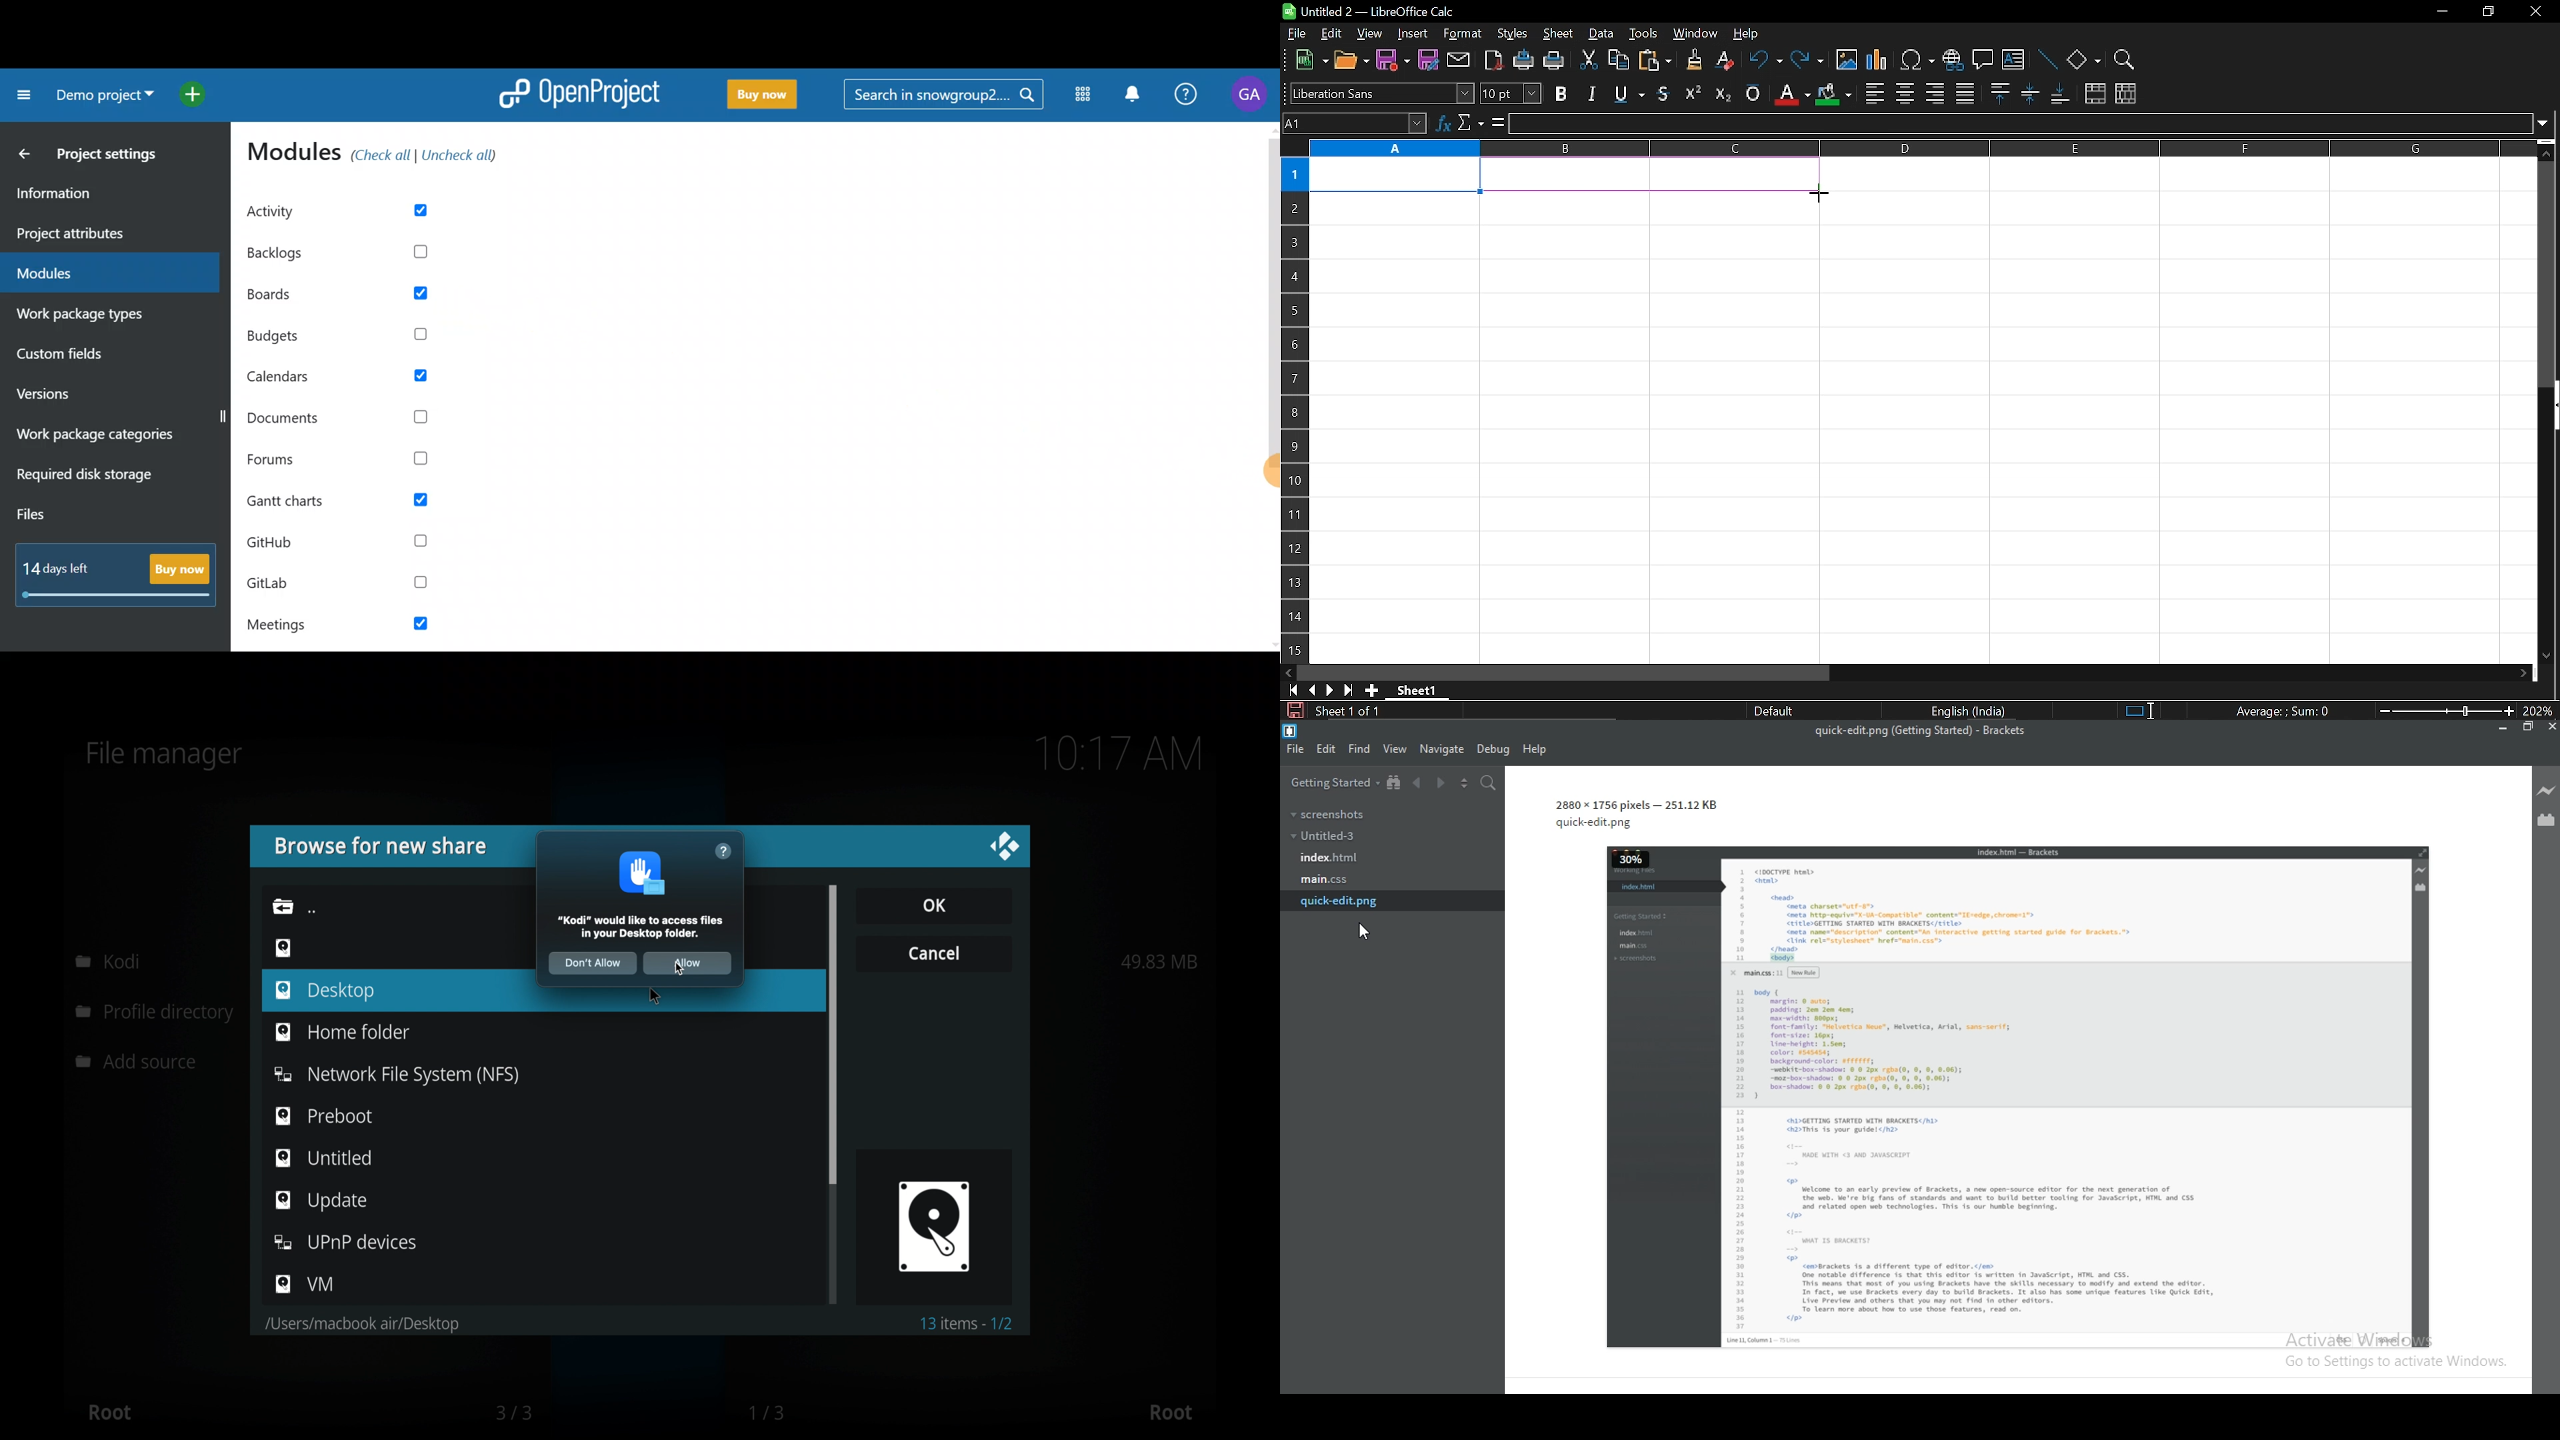 This screenshot has width=2576, height=1456. What do you see at coordinates (1325, 878) in the screenshot?
I see `main.css` at bounding box center [1325, 878].